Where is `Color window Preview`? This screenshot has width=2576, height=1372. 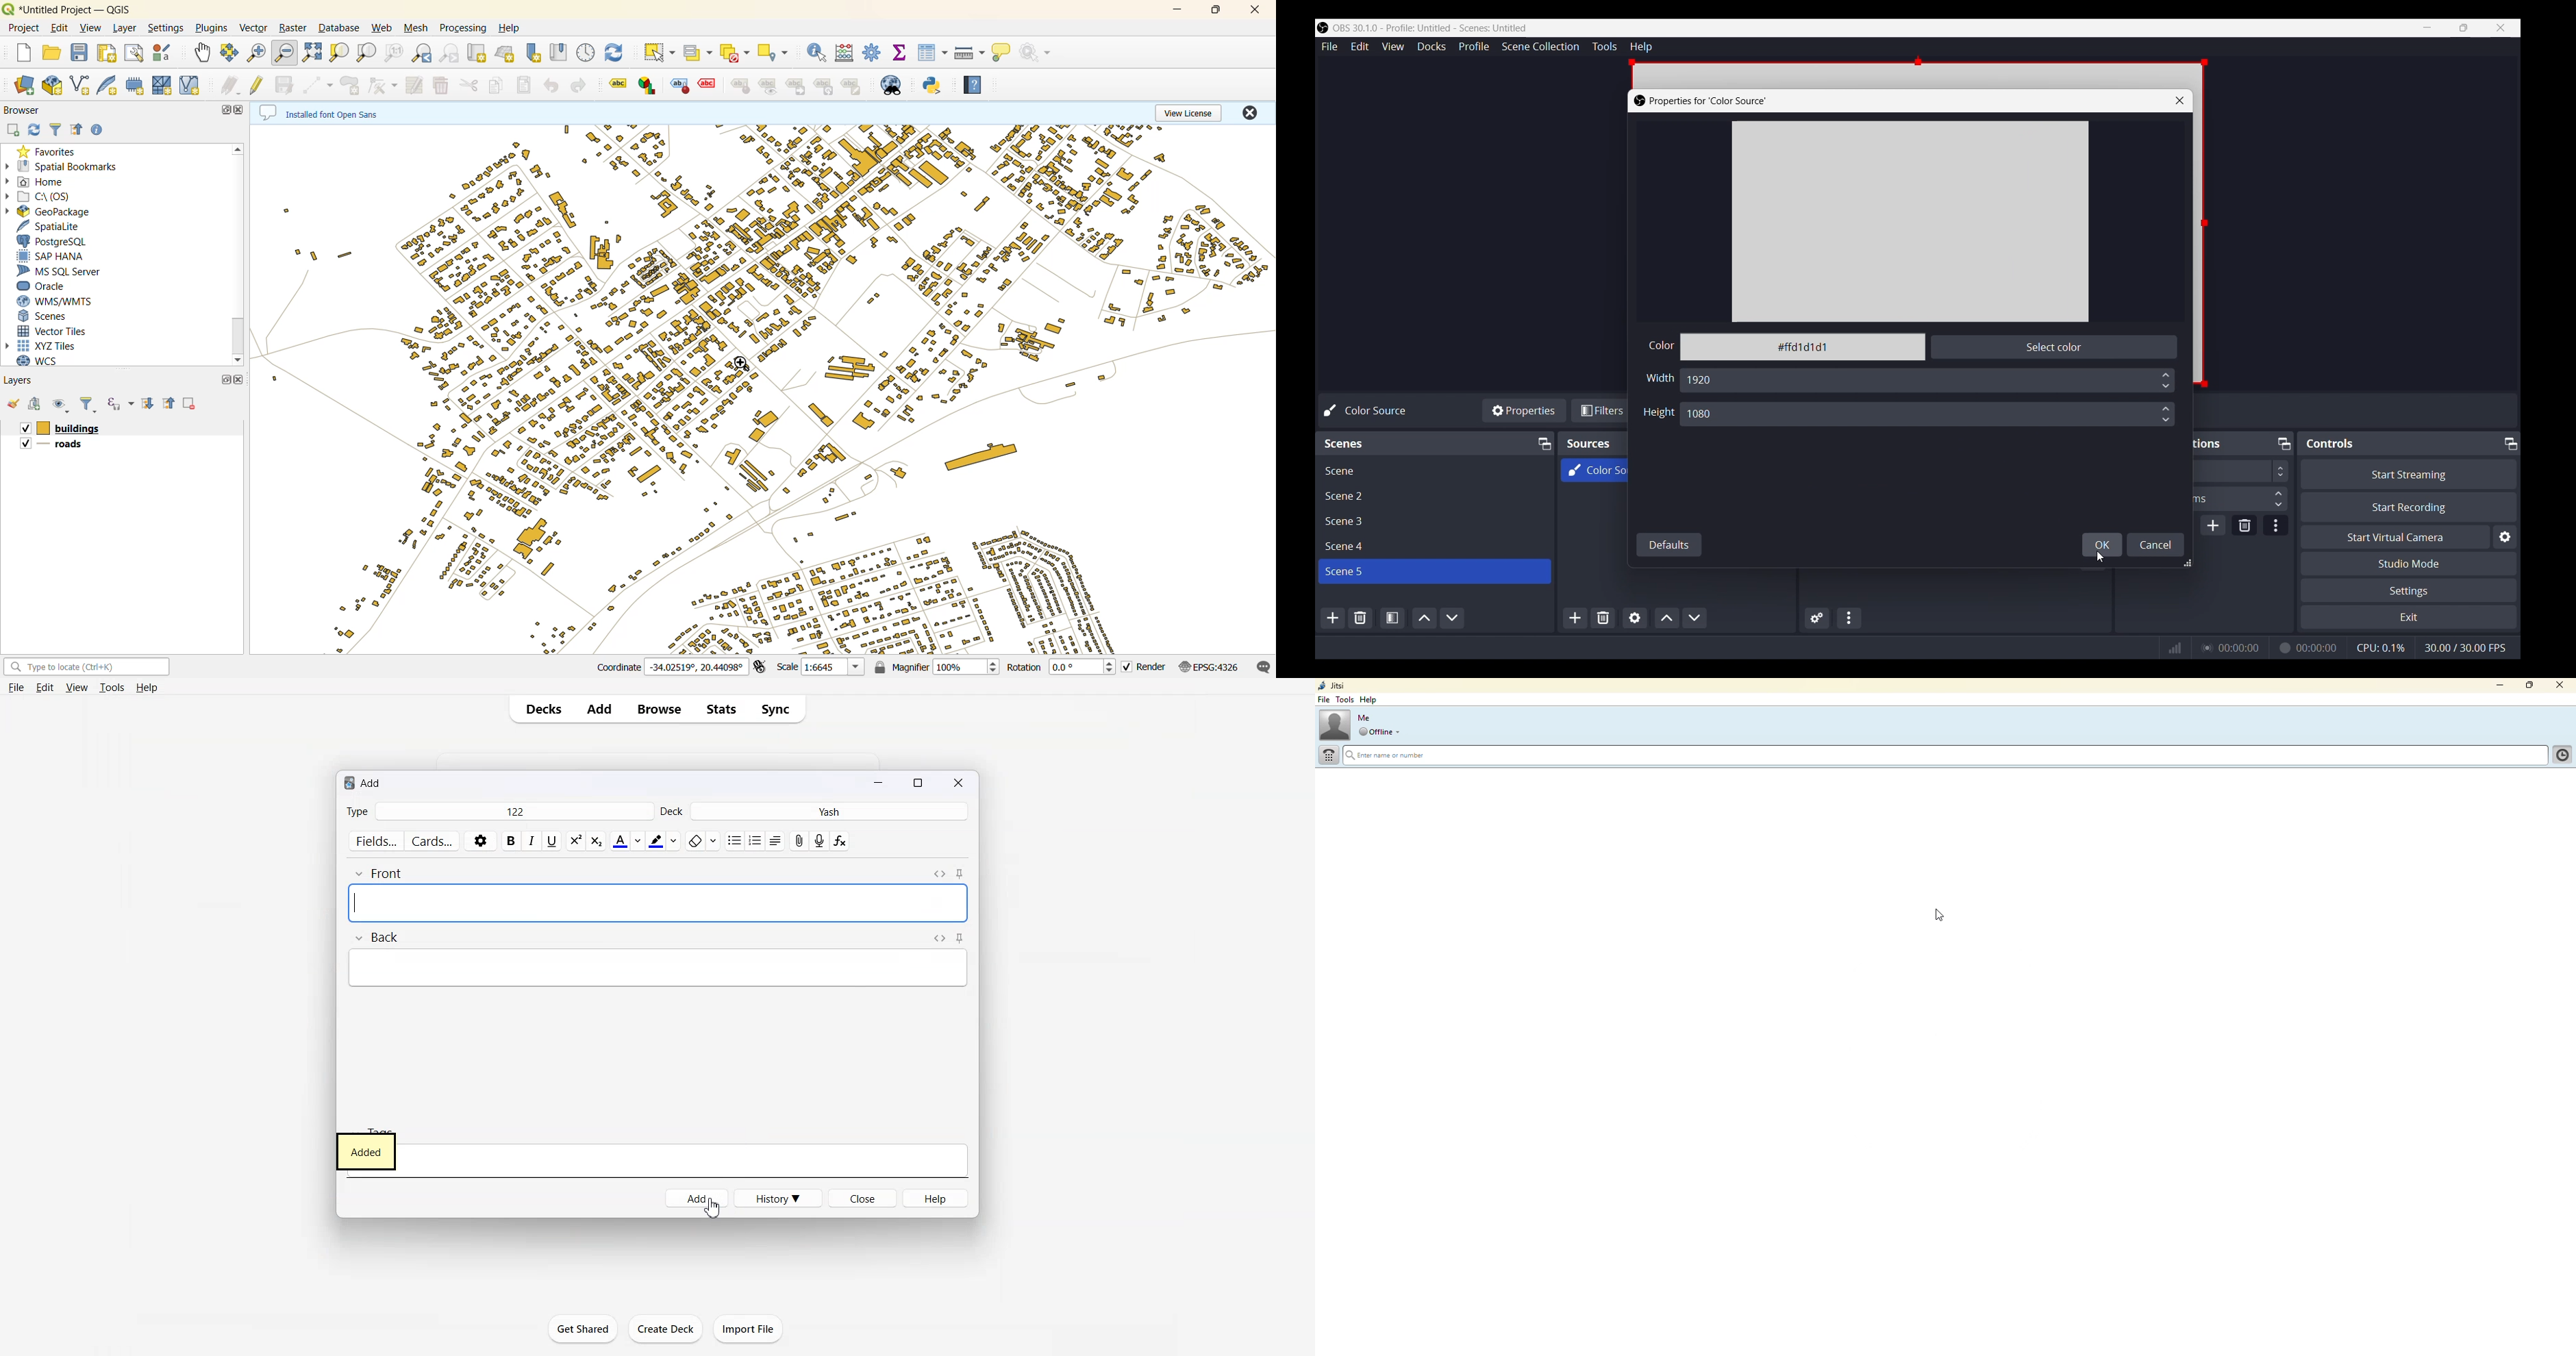
Color window Preview is located at coordinates (1909, 221).